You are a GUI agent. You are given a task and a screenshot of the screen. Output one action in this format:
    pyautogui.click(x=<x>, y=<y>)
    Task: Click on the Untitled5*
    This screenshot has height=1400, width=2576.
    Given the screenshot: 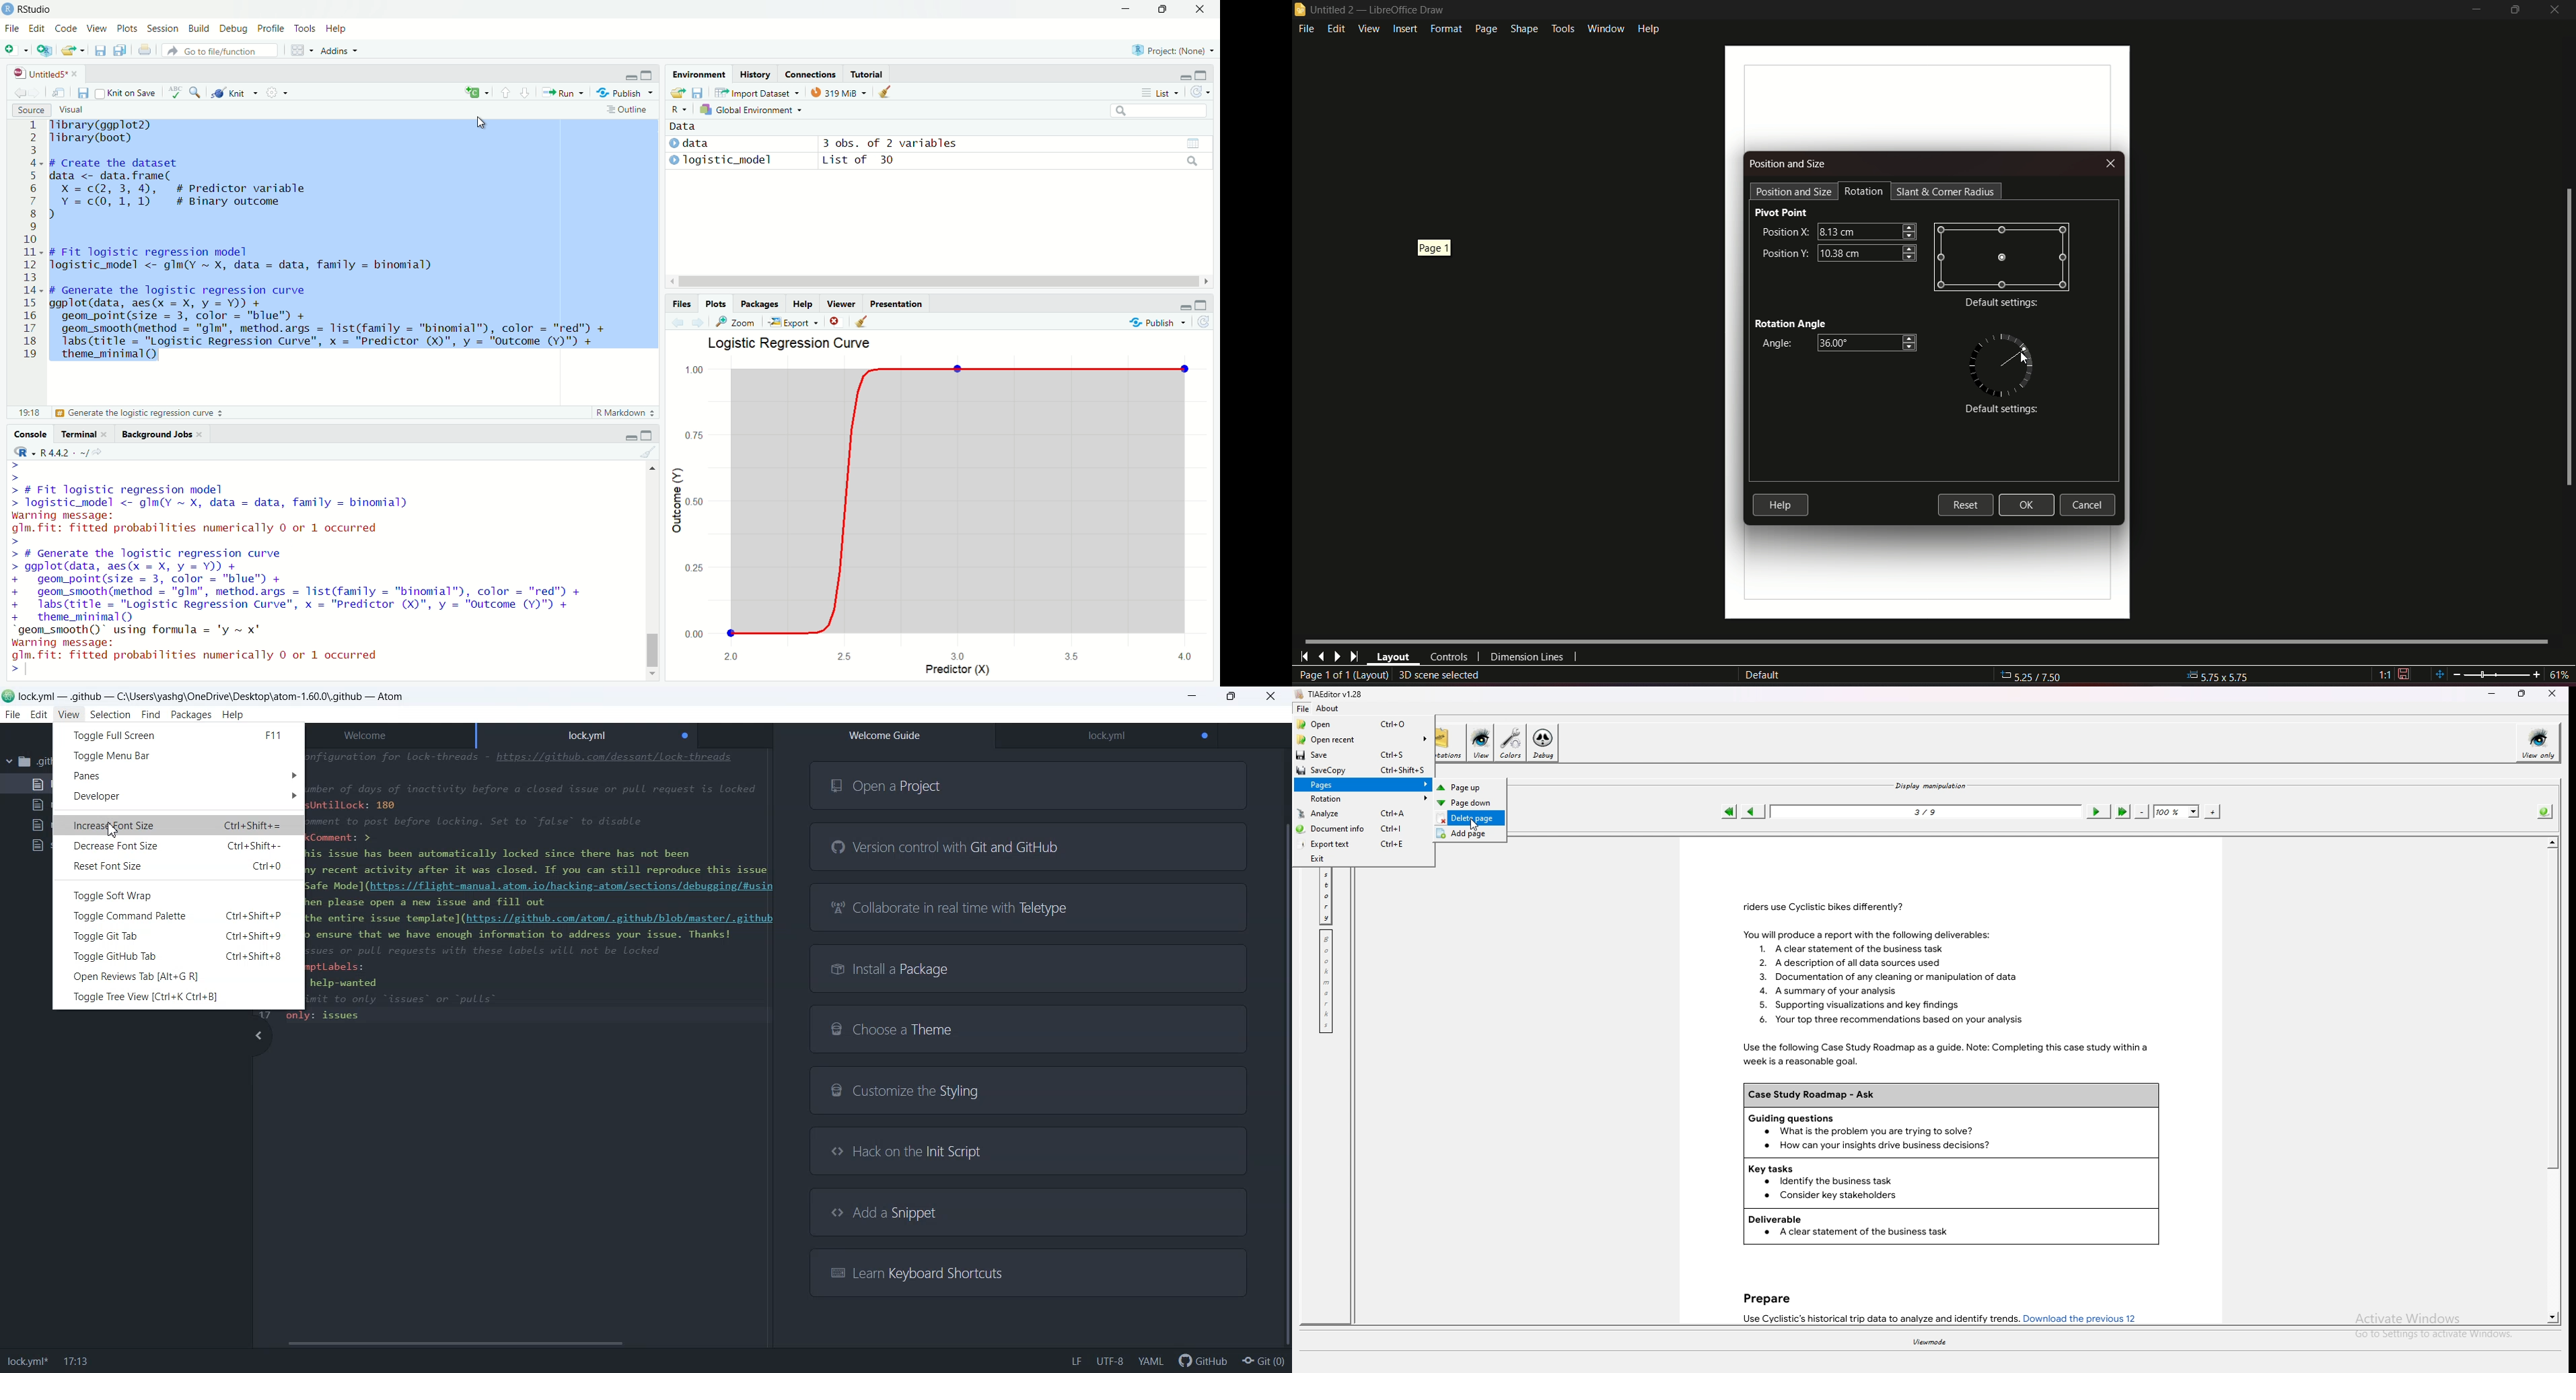 What is the action you would take?
    pyautogui.click(x=39, y=74)
    